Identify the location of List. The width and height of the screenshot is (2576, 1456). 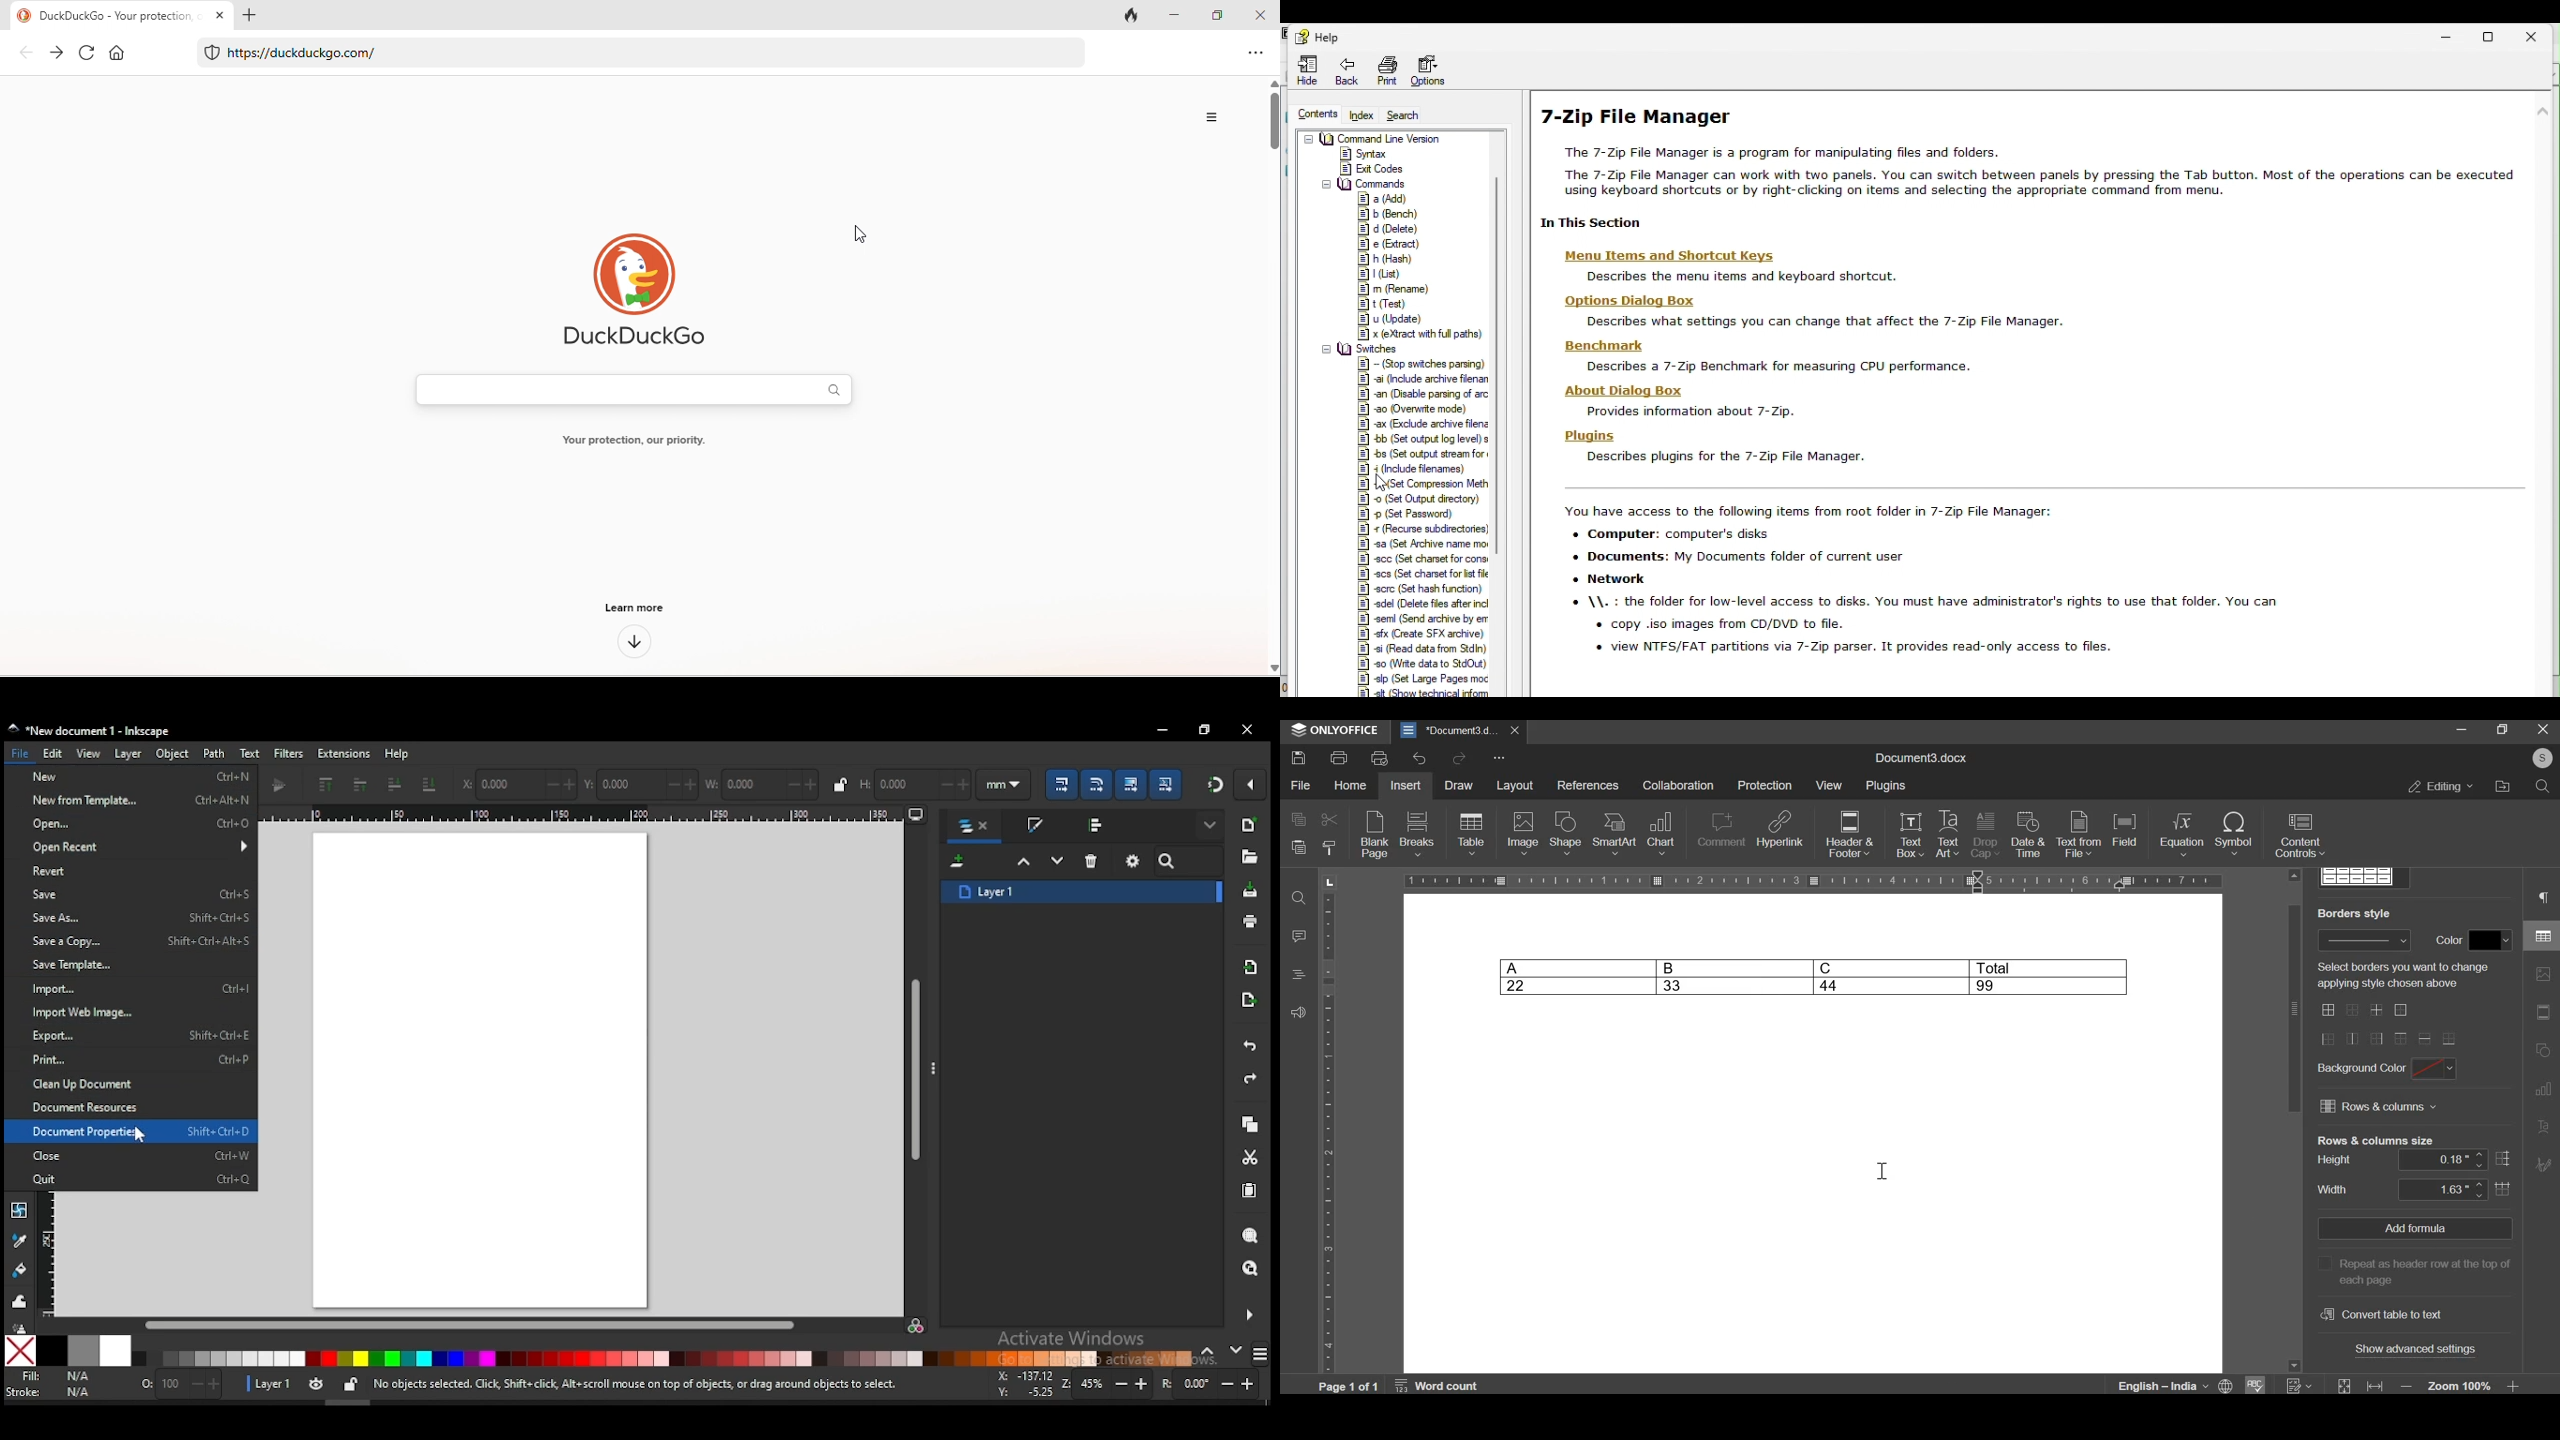
(1378, 274).